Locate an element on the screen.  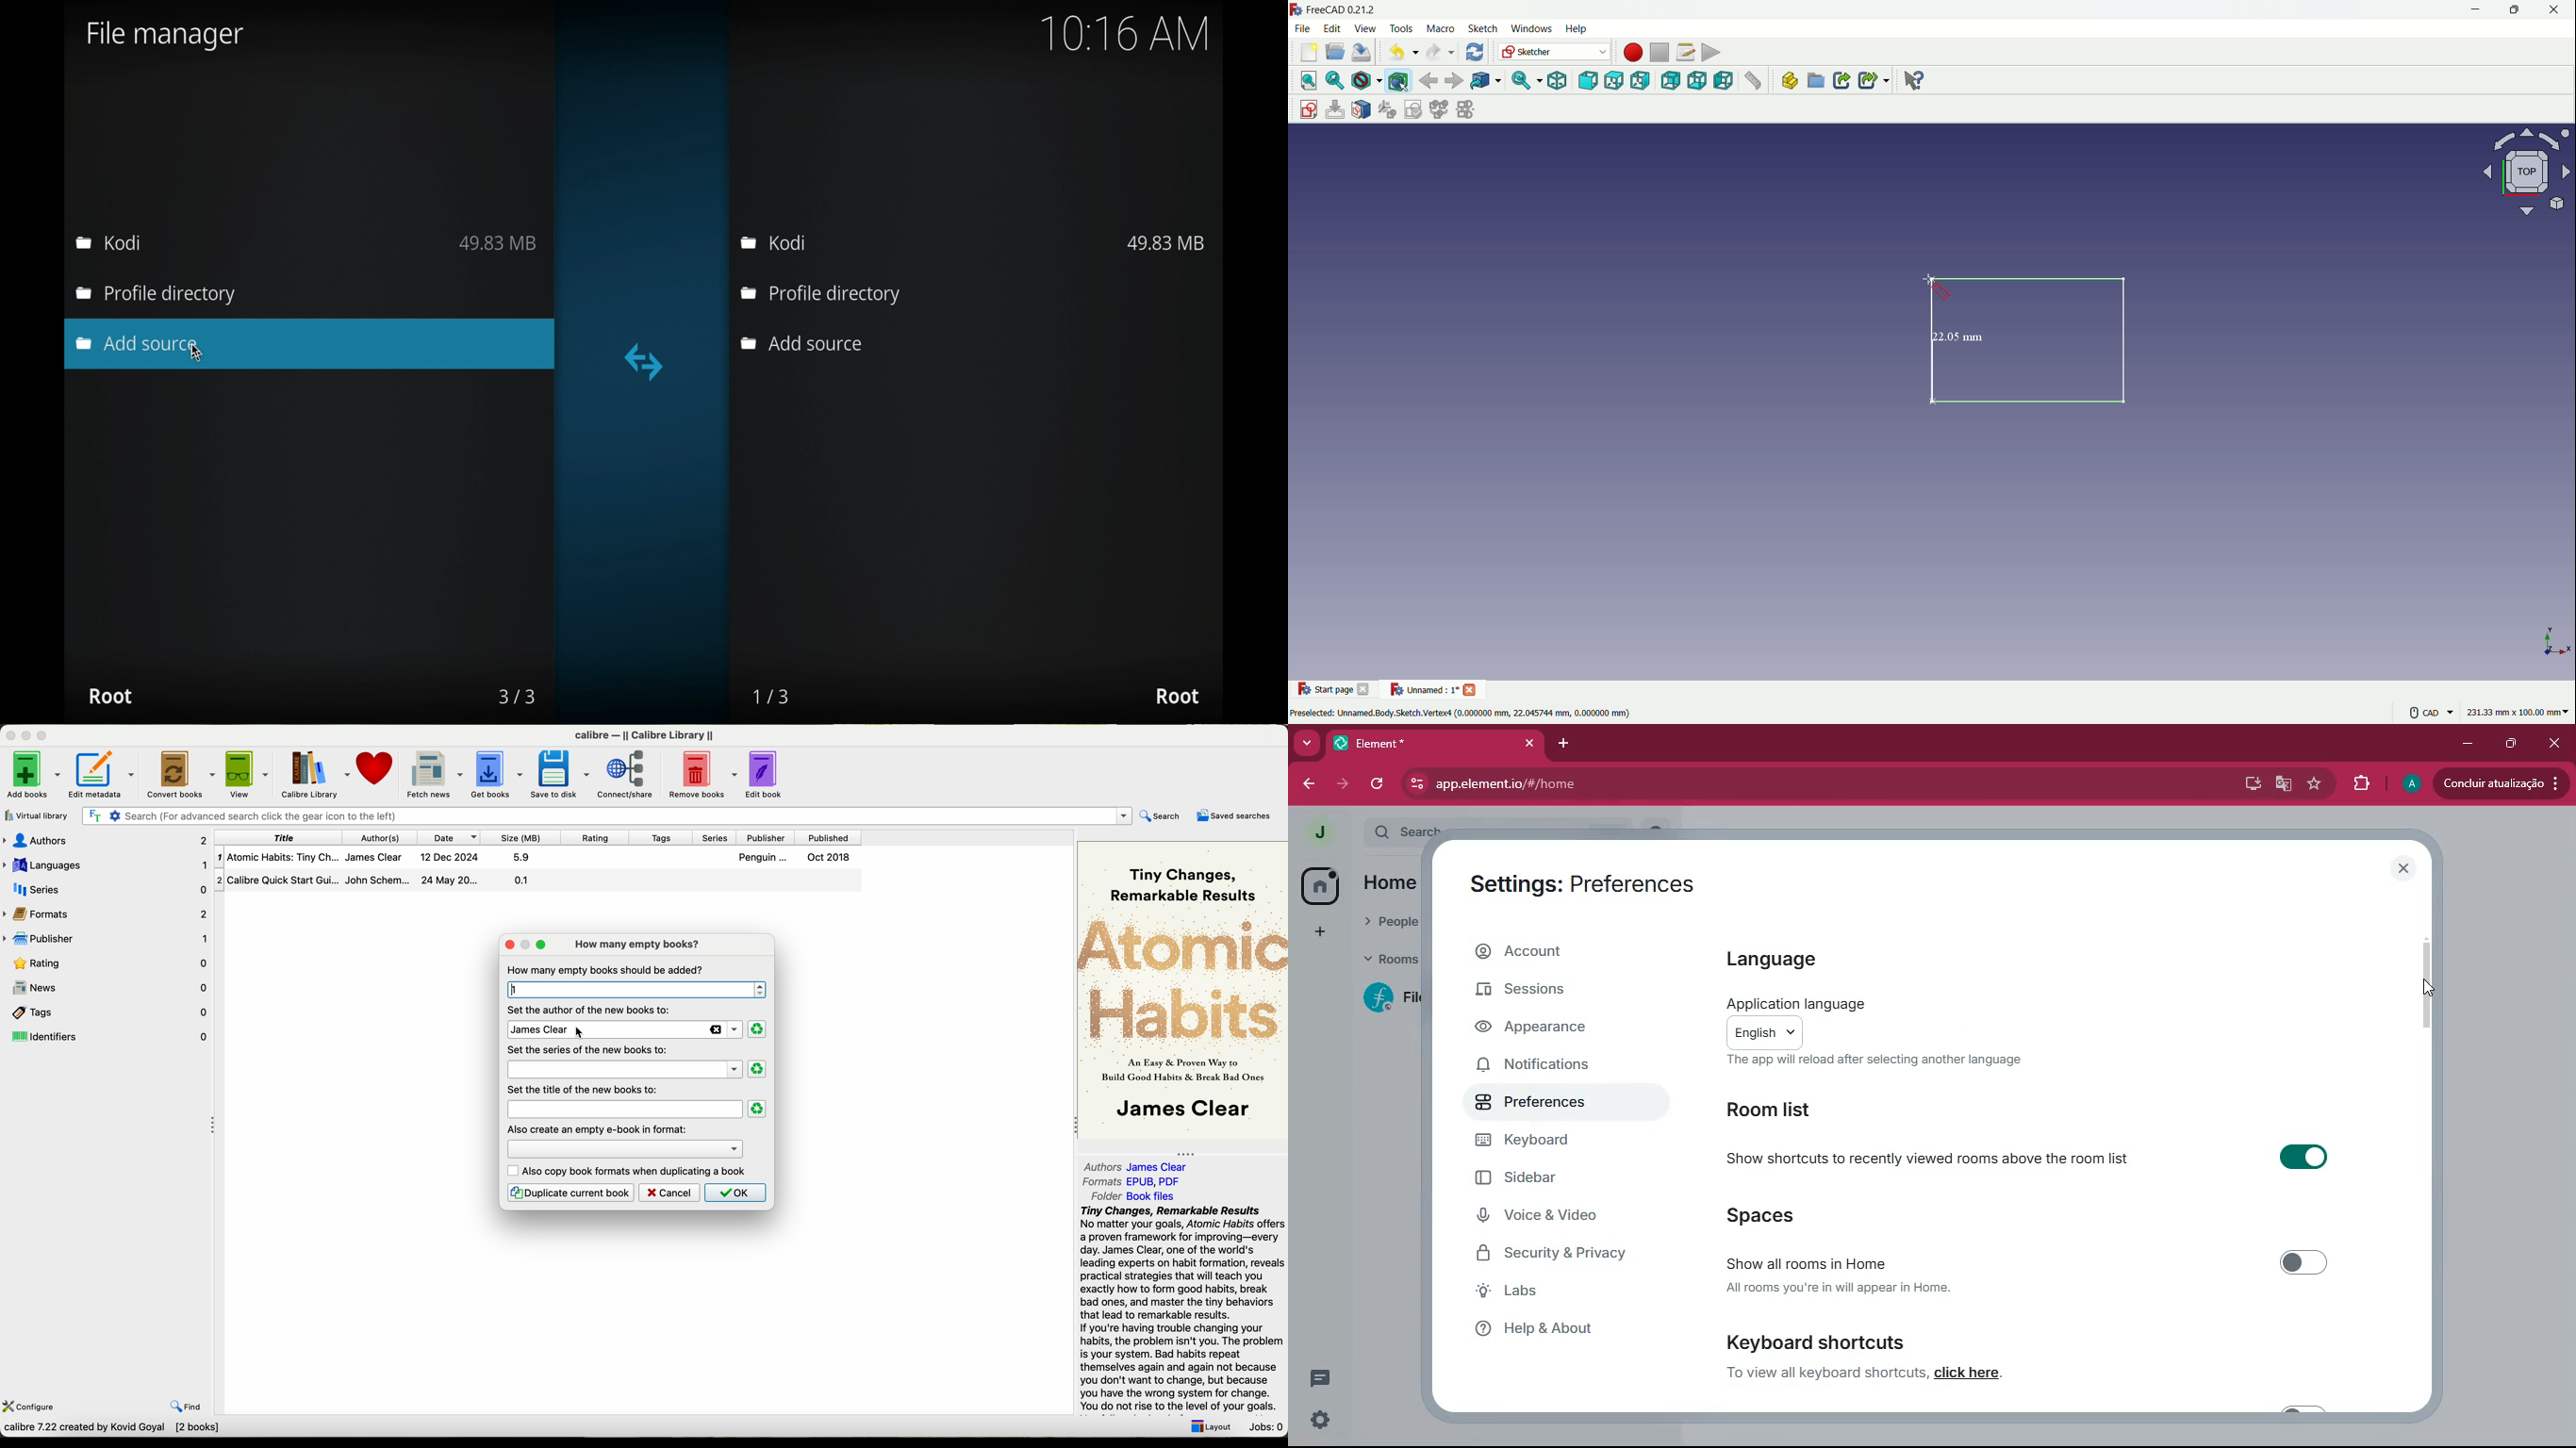
help menu is located at coordinates (1578, 29).